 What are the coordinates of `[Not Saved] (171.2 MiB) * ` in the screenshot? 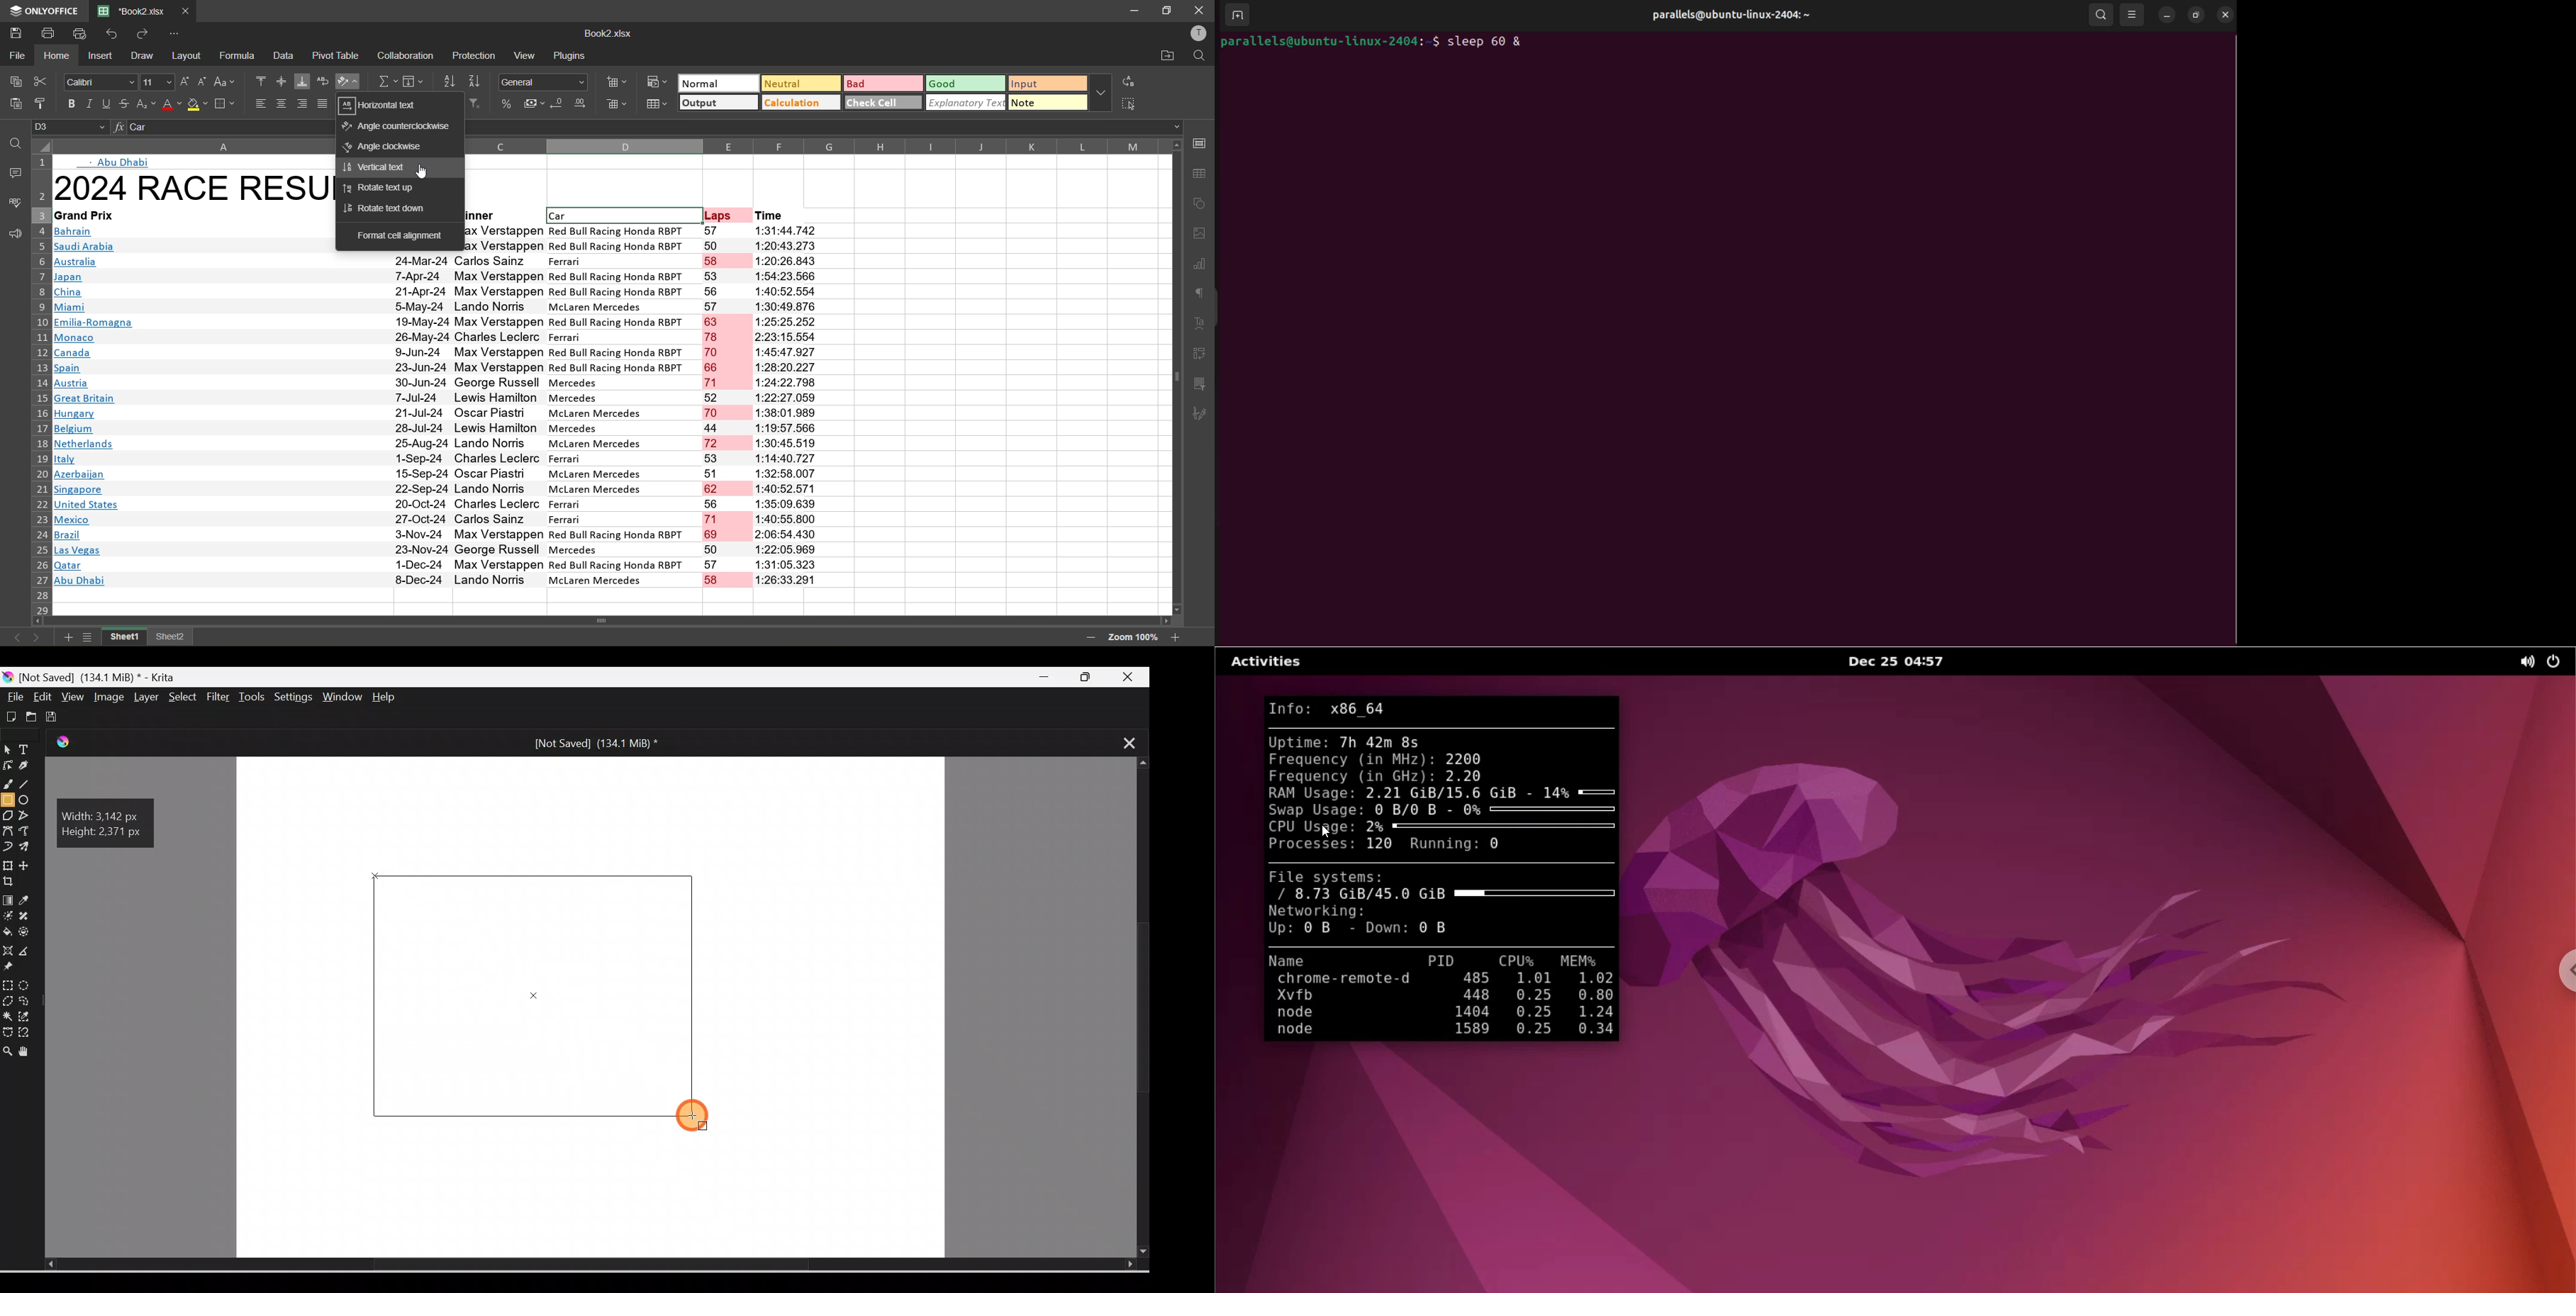 It's located at (593, 742).